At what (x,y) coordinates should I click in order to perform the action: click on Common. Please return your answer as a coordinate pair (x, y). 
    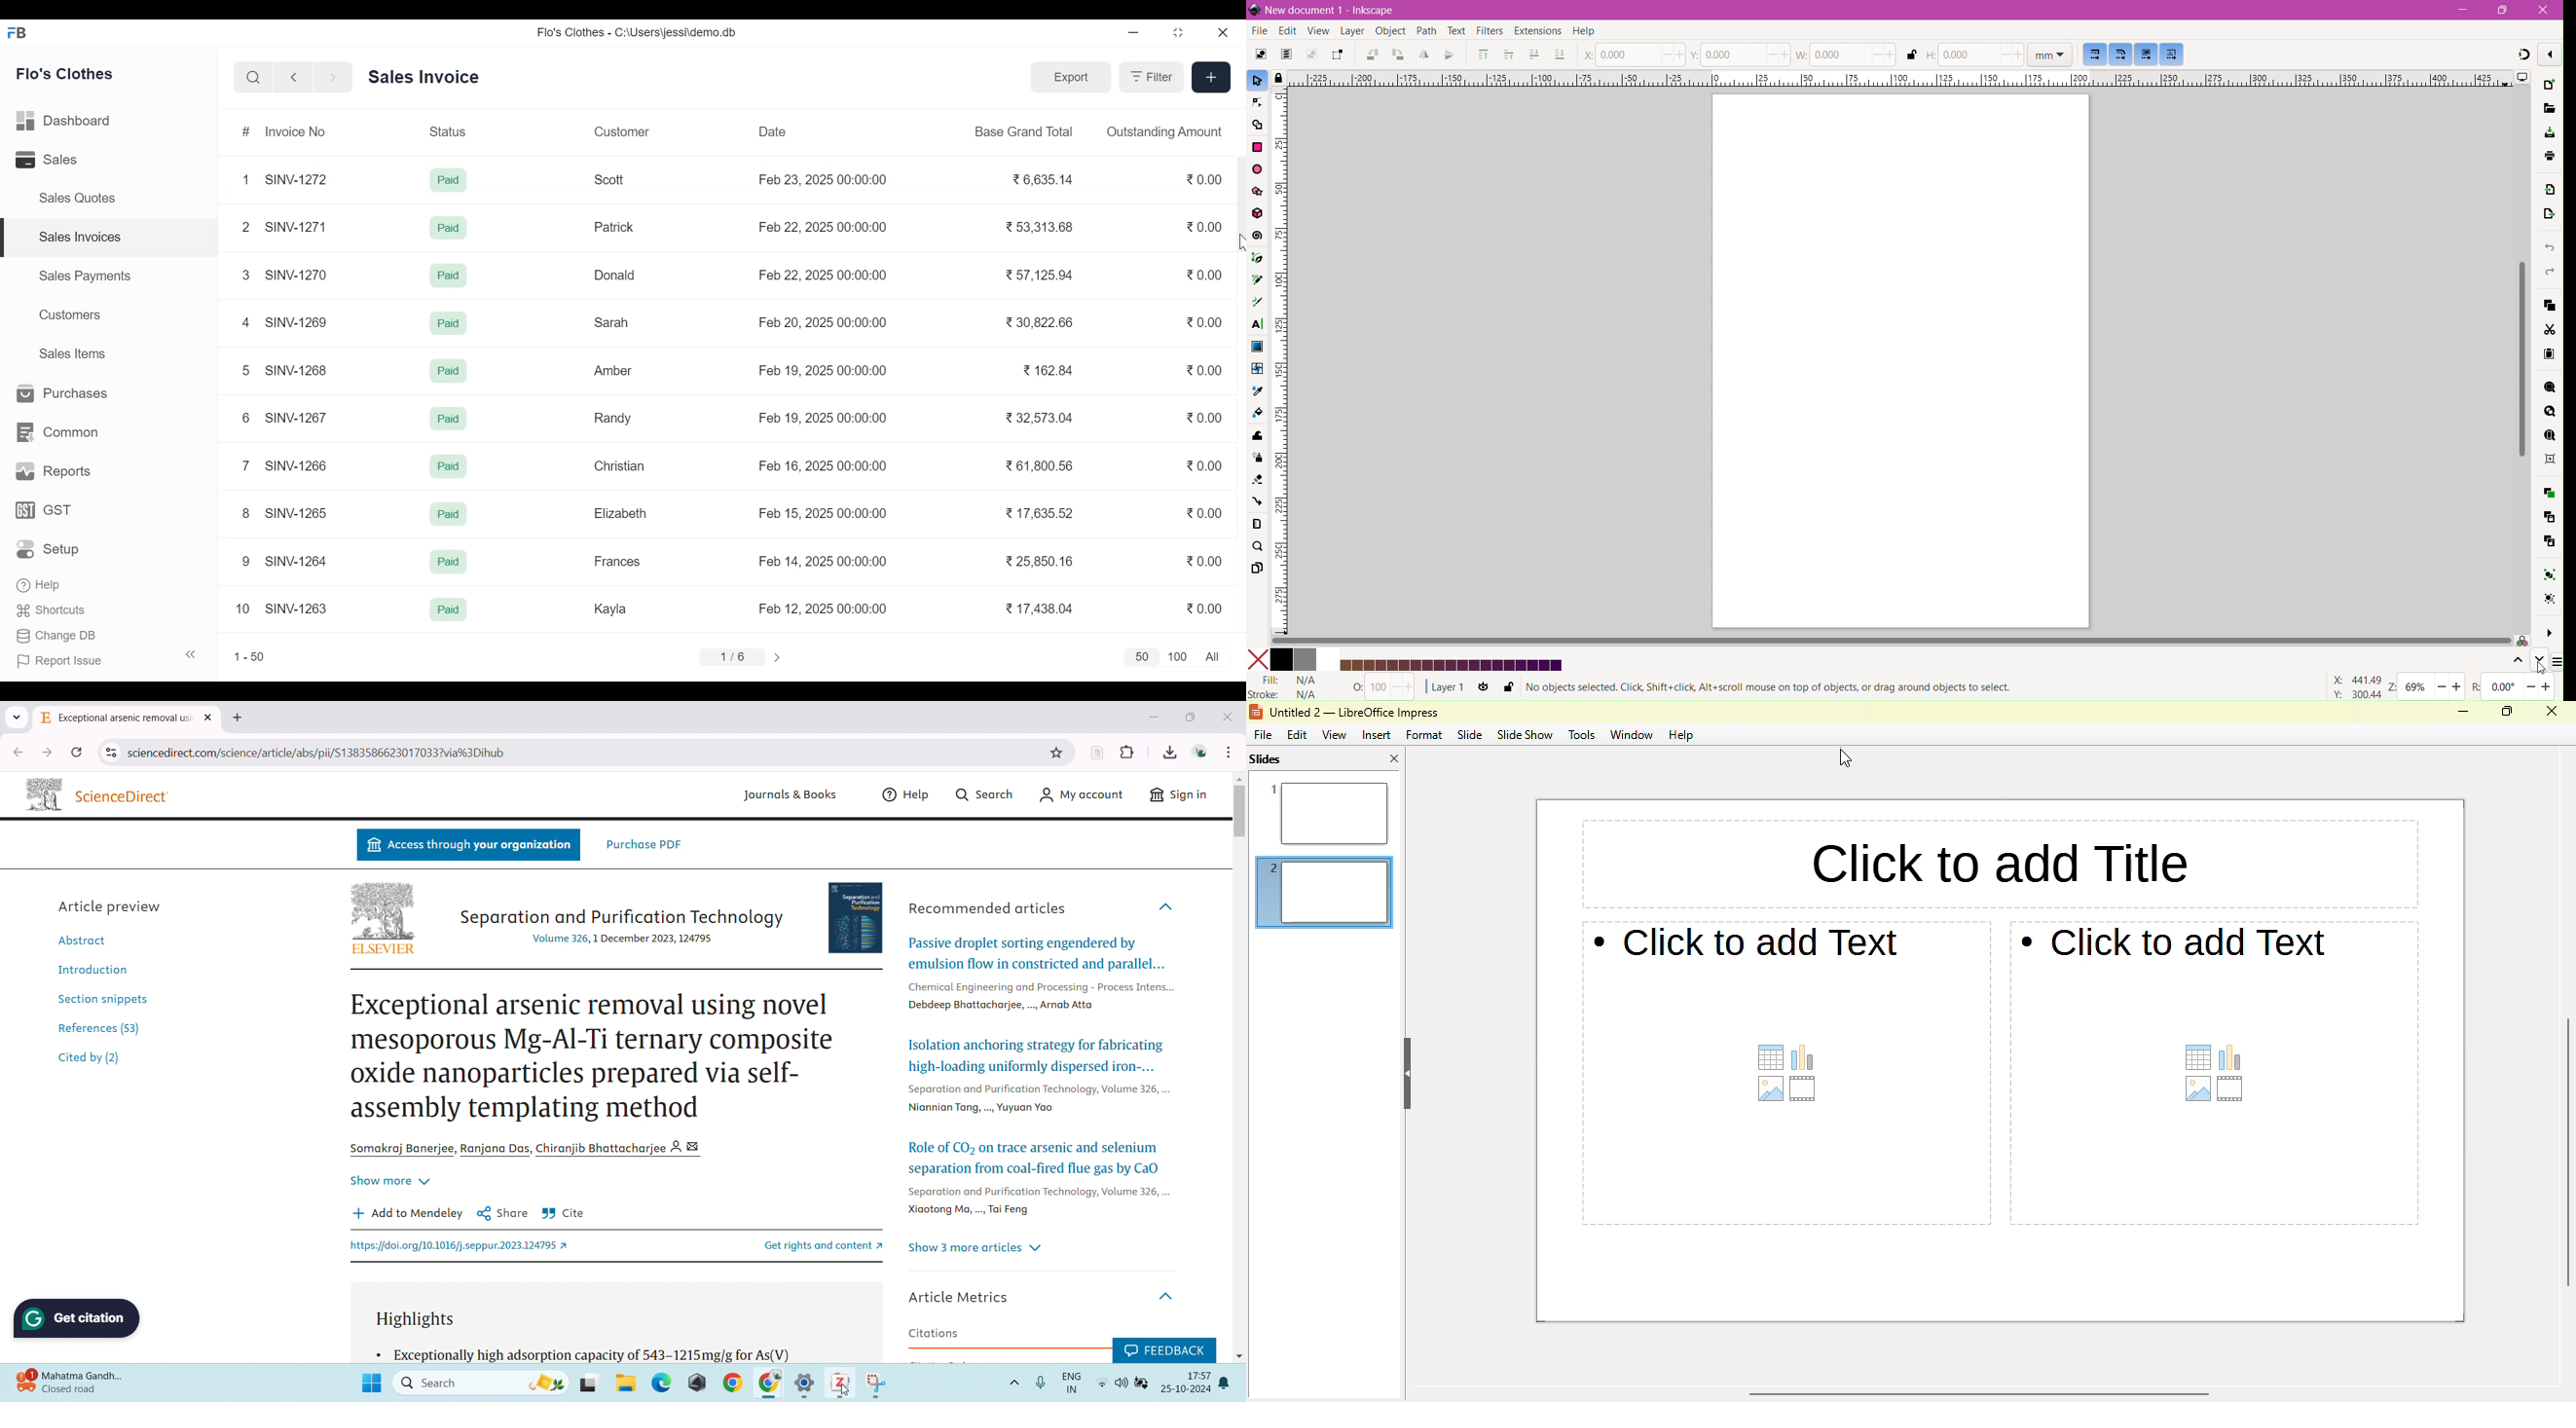
    Looking at the image, I should click on (55, 433).